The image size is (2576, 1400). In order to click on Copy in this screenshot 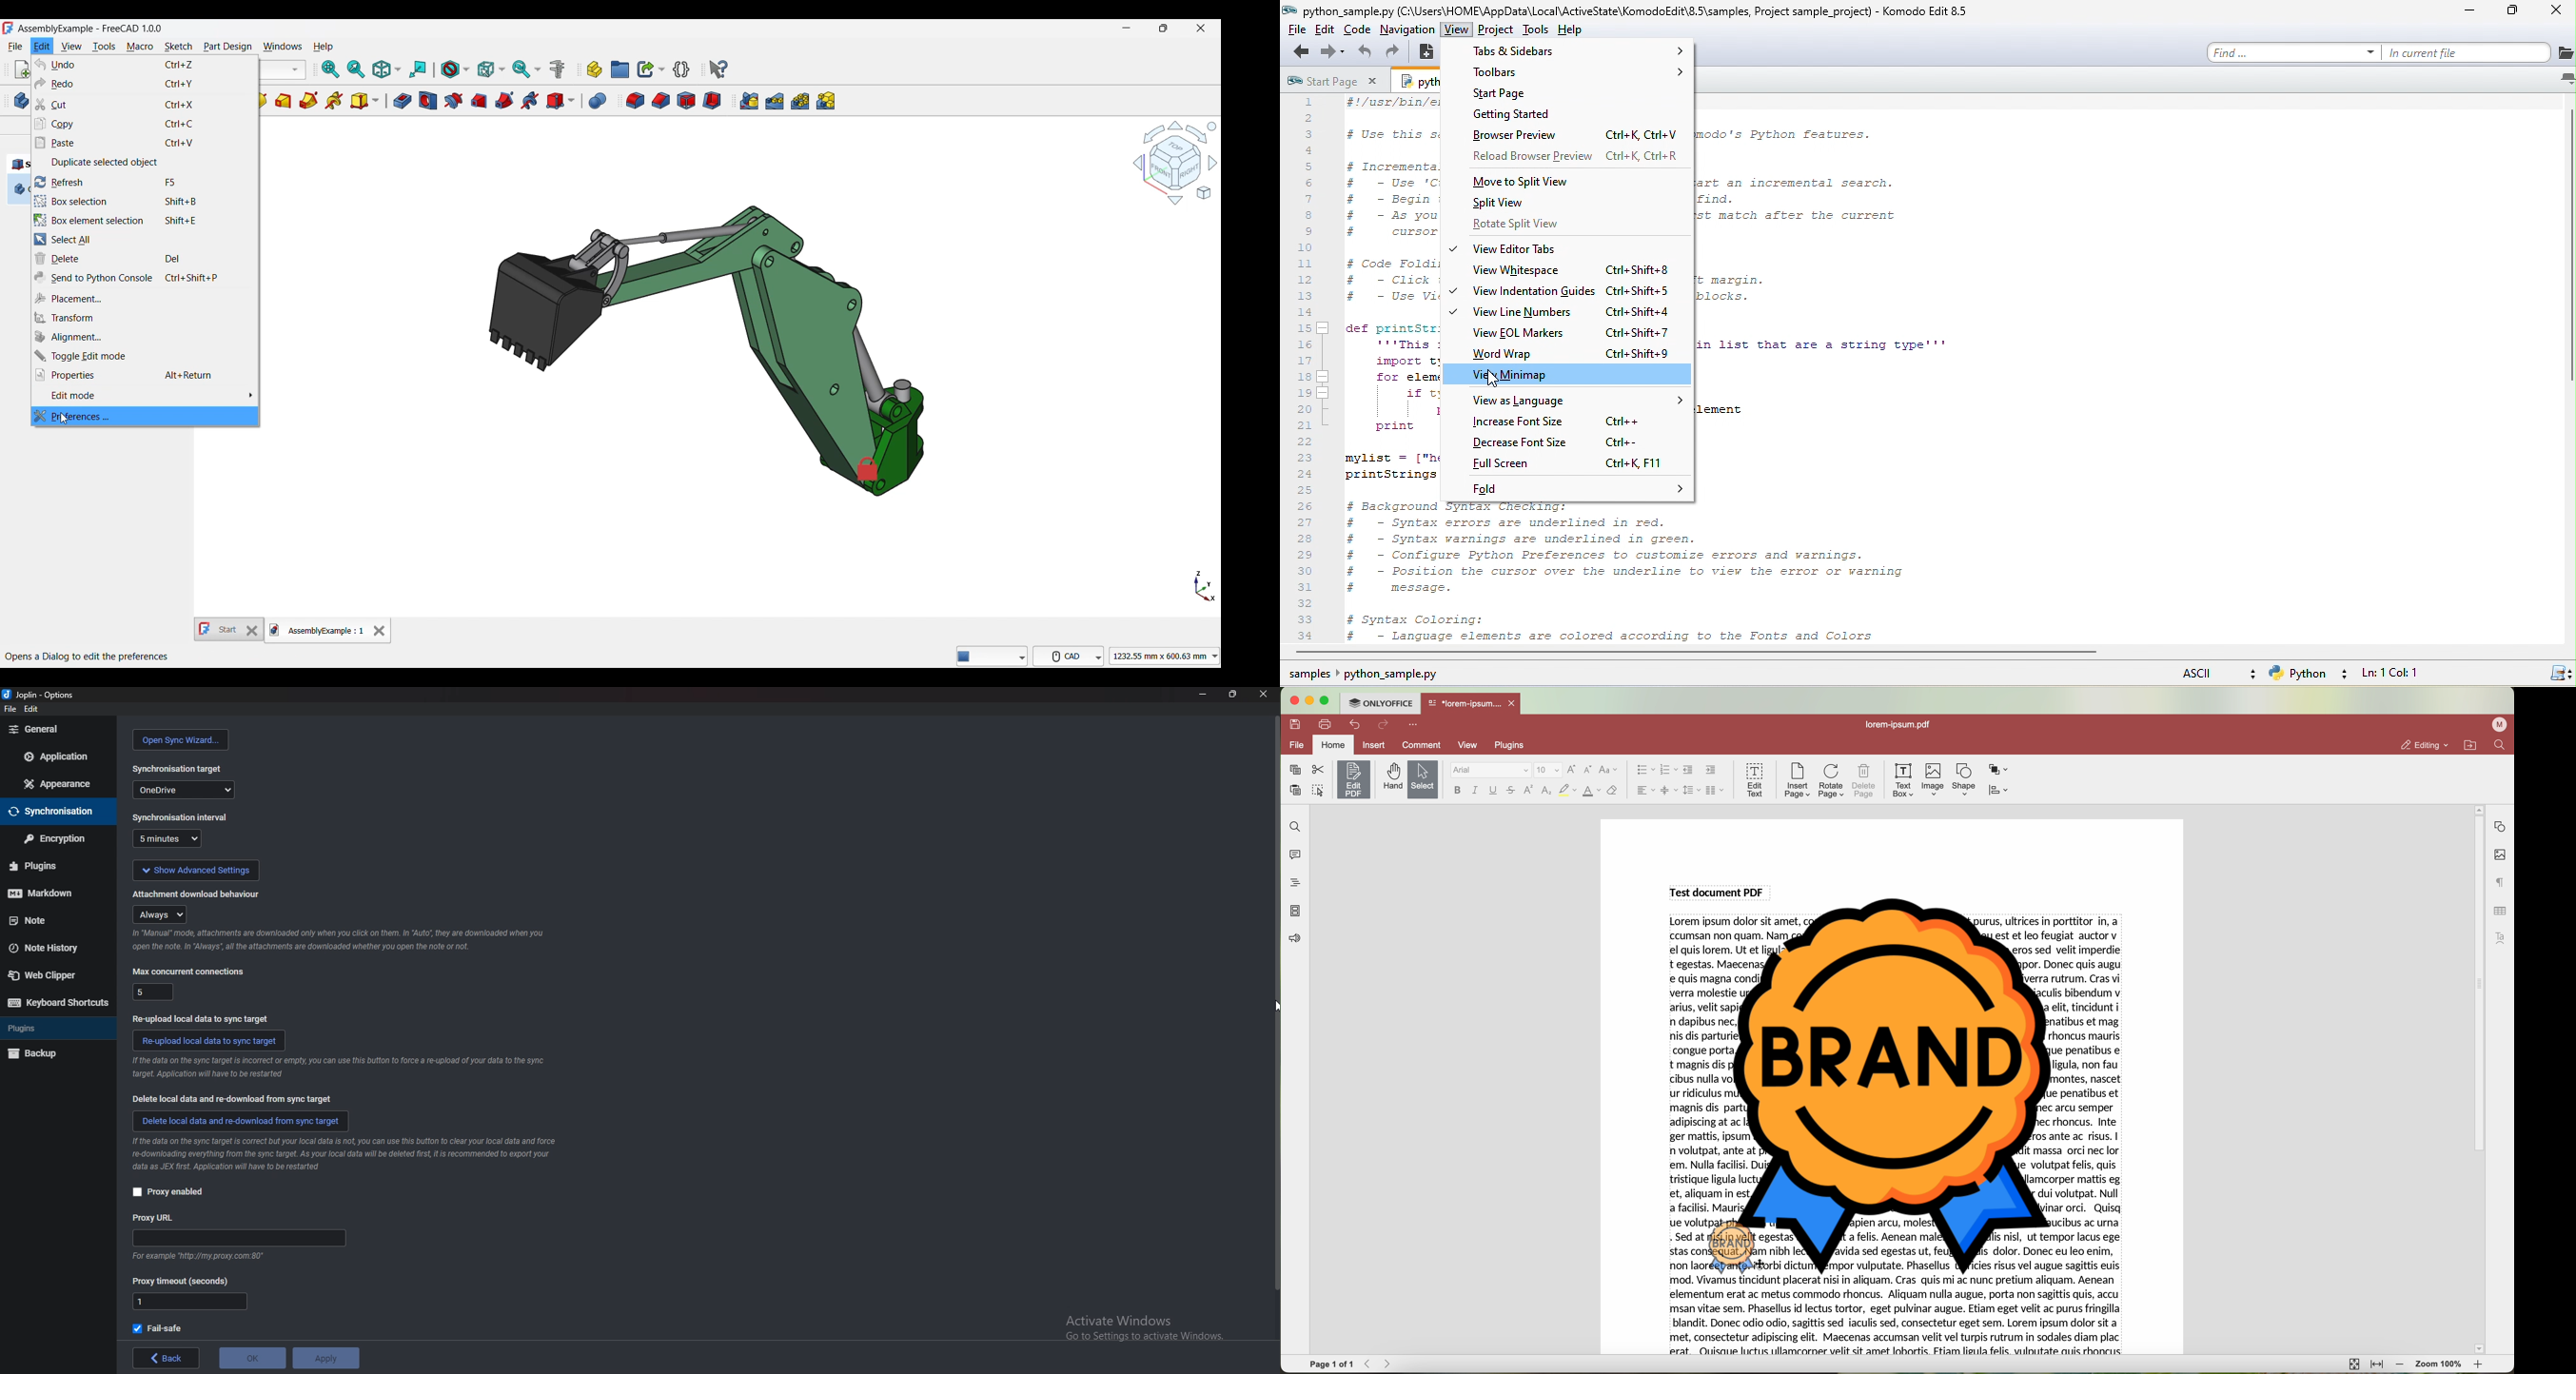, I will do `click(144, 124)`.